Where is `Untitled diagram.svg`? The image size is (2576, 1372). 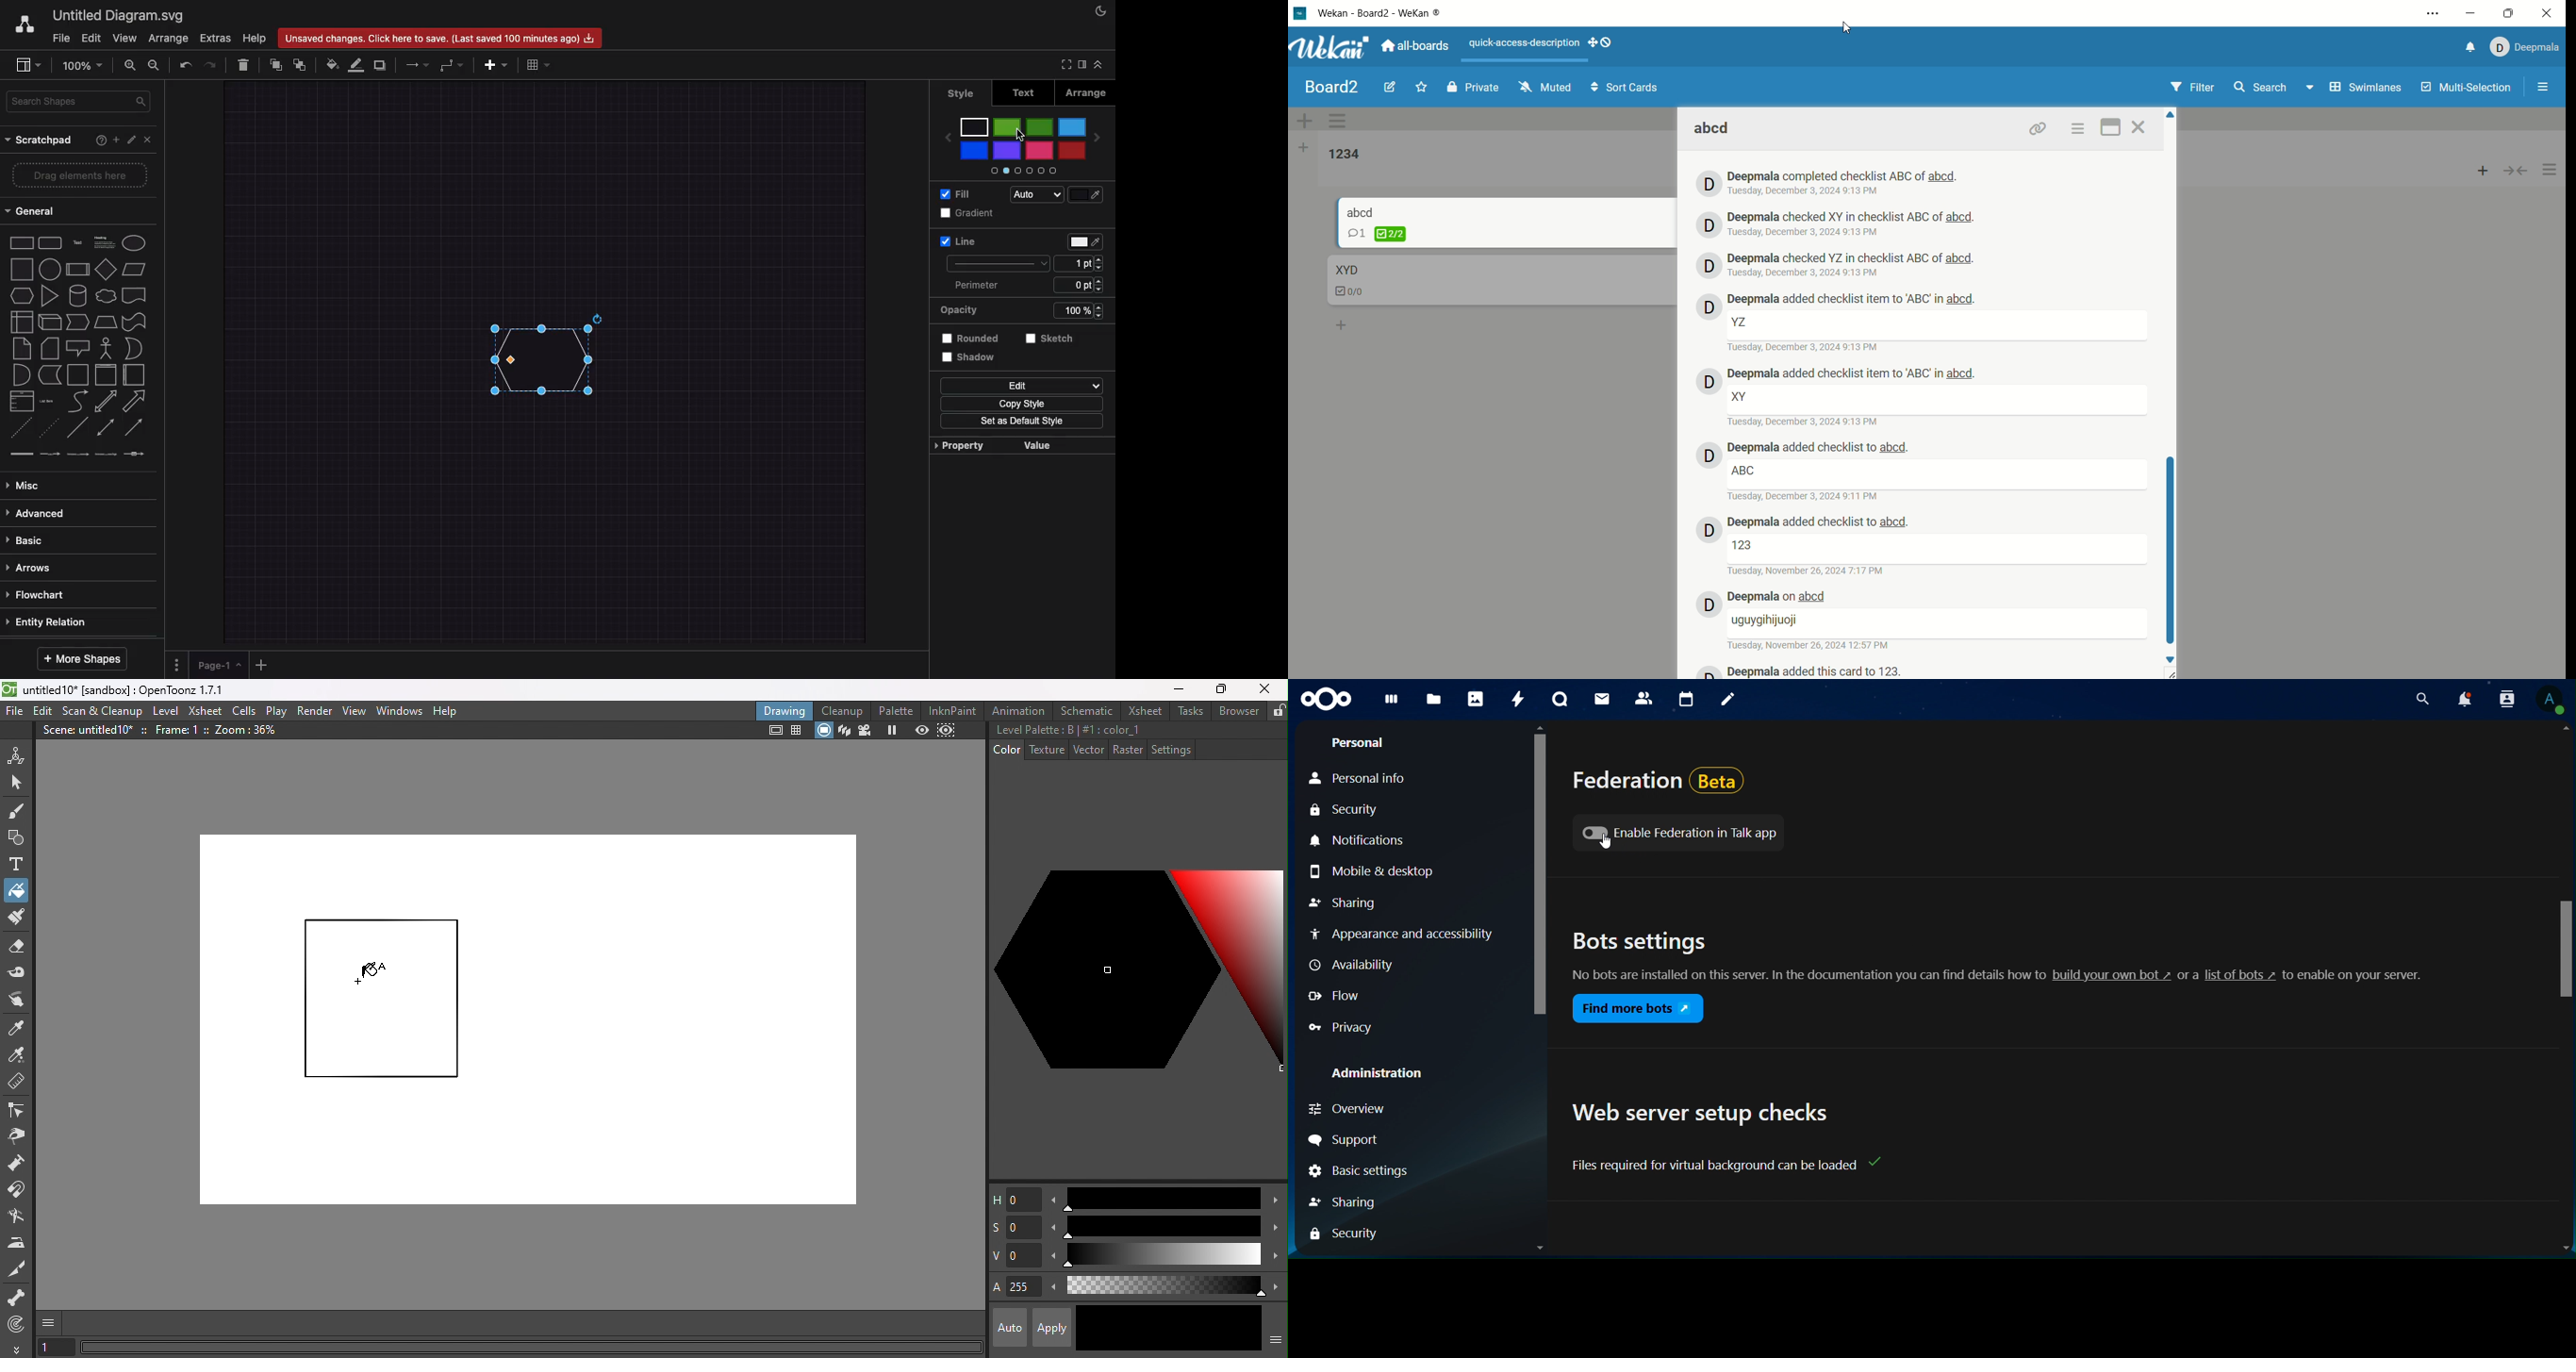 Untitled diagram.svg is located at coordinates (119, 15).